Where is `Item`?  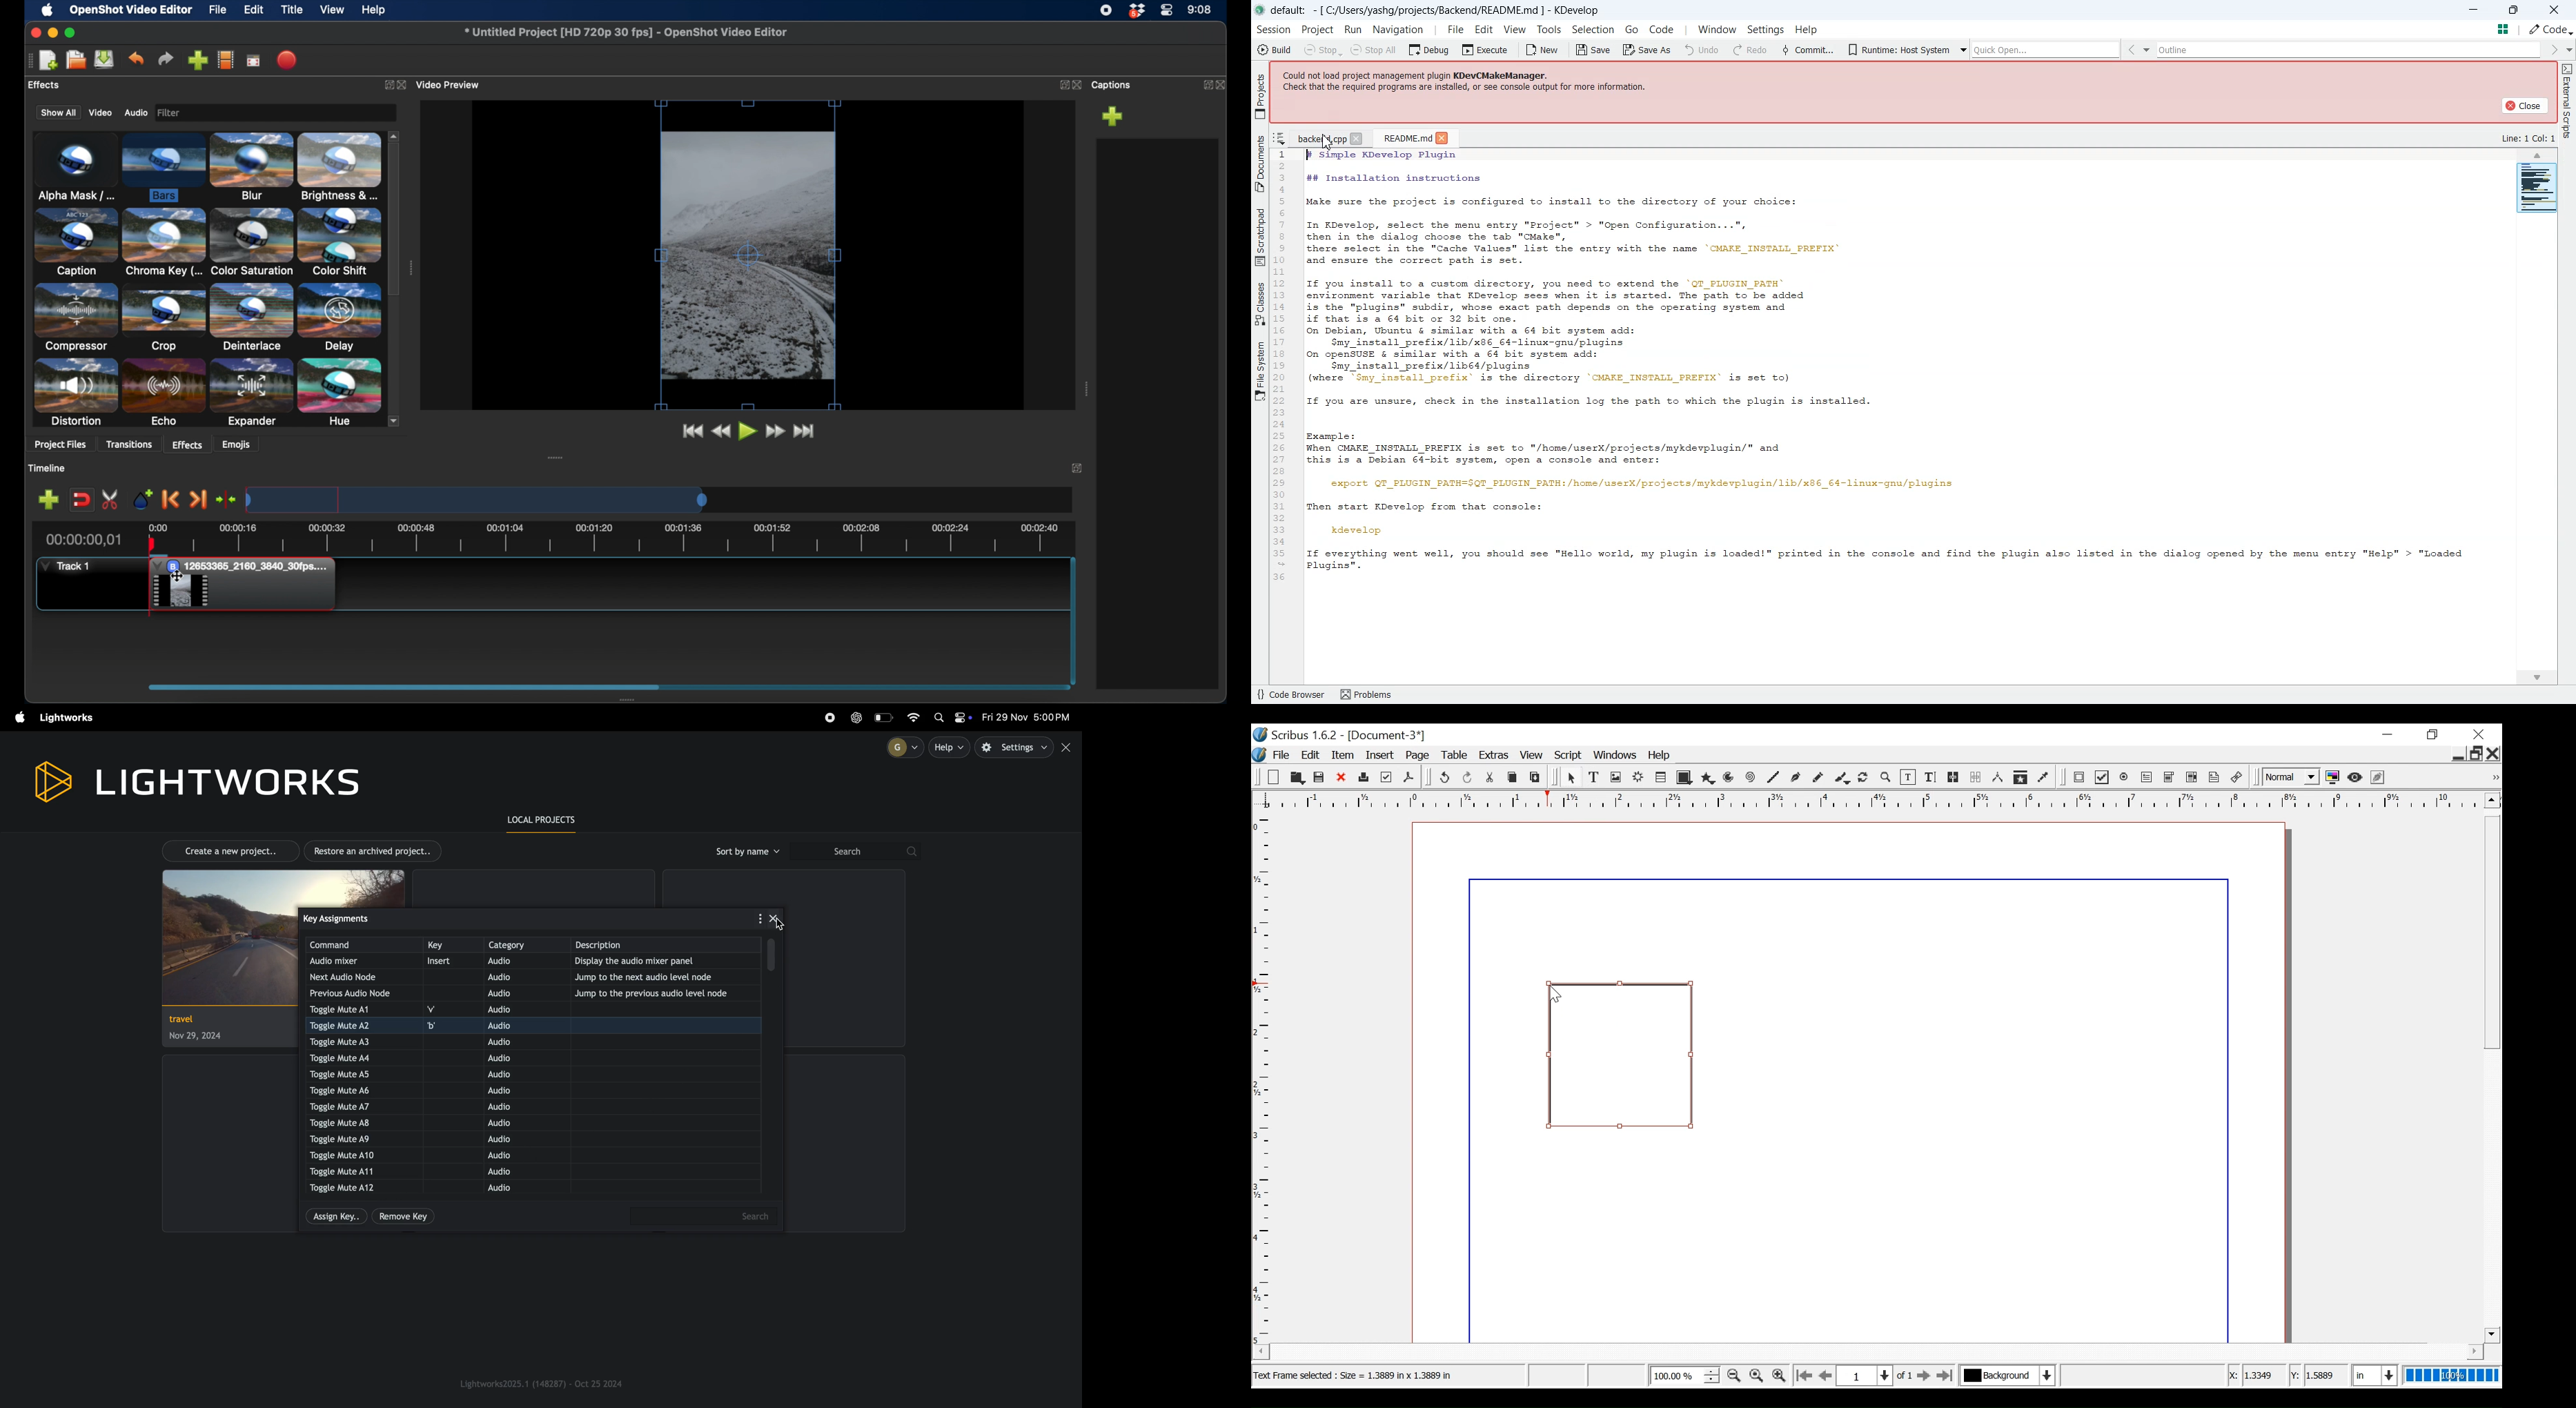
Item is located at coordinates (1343, 755).